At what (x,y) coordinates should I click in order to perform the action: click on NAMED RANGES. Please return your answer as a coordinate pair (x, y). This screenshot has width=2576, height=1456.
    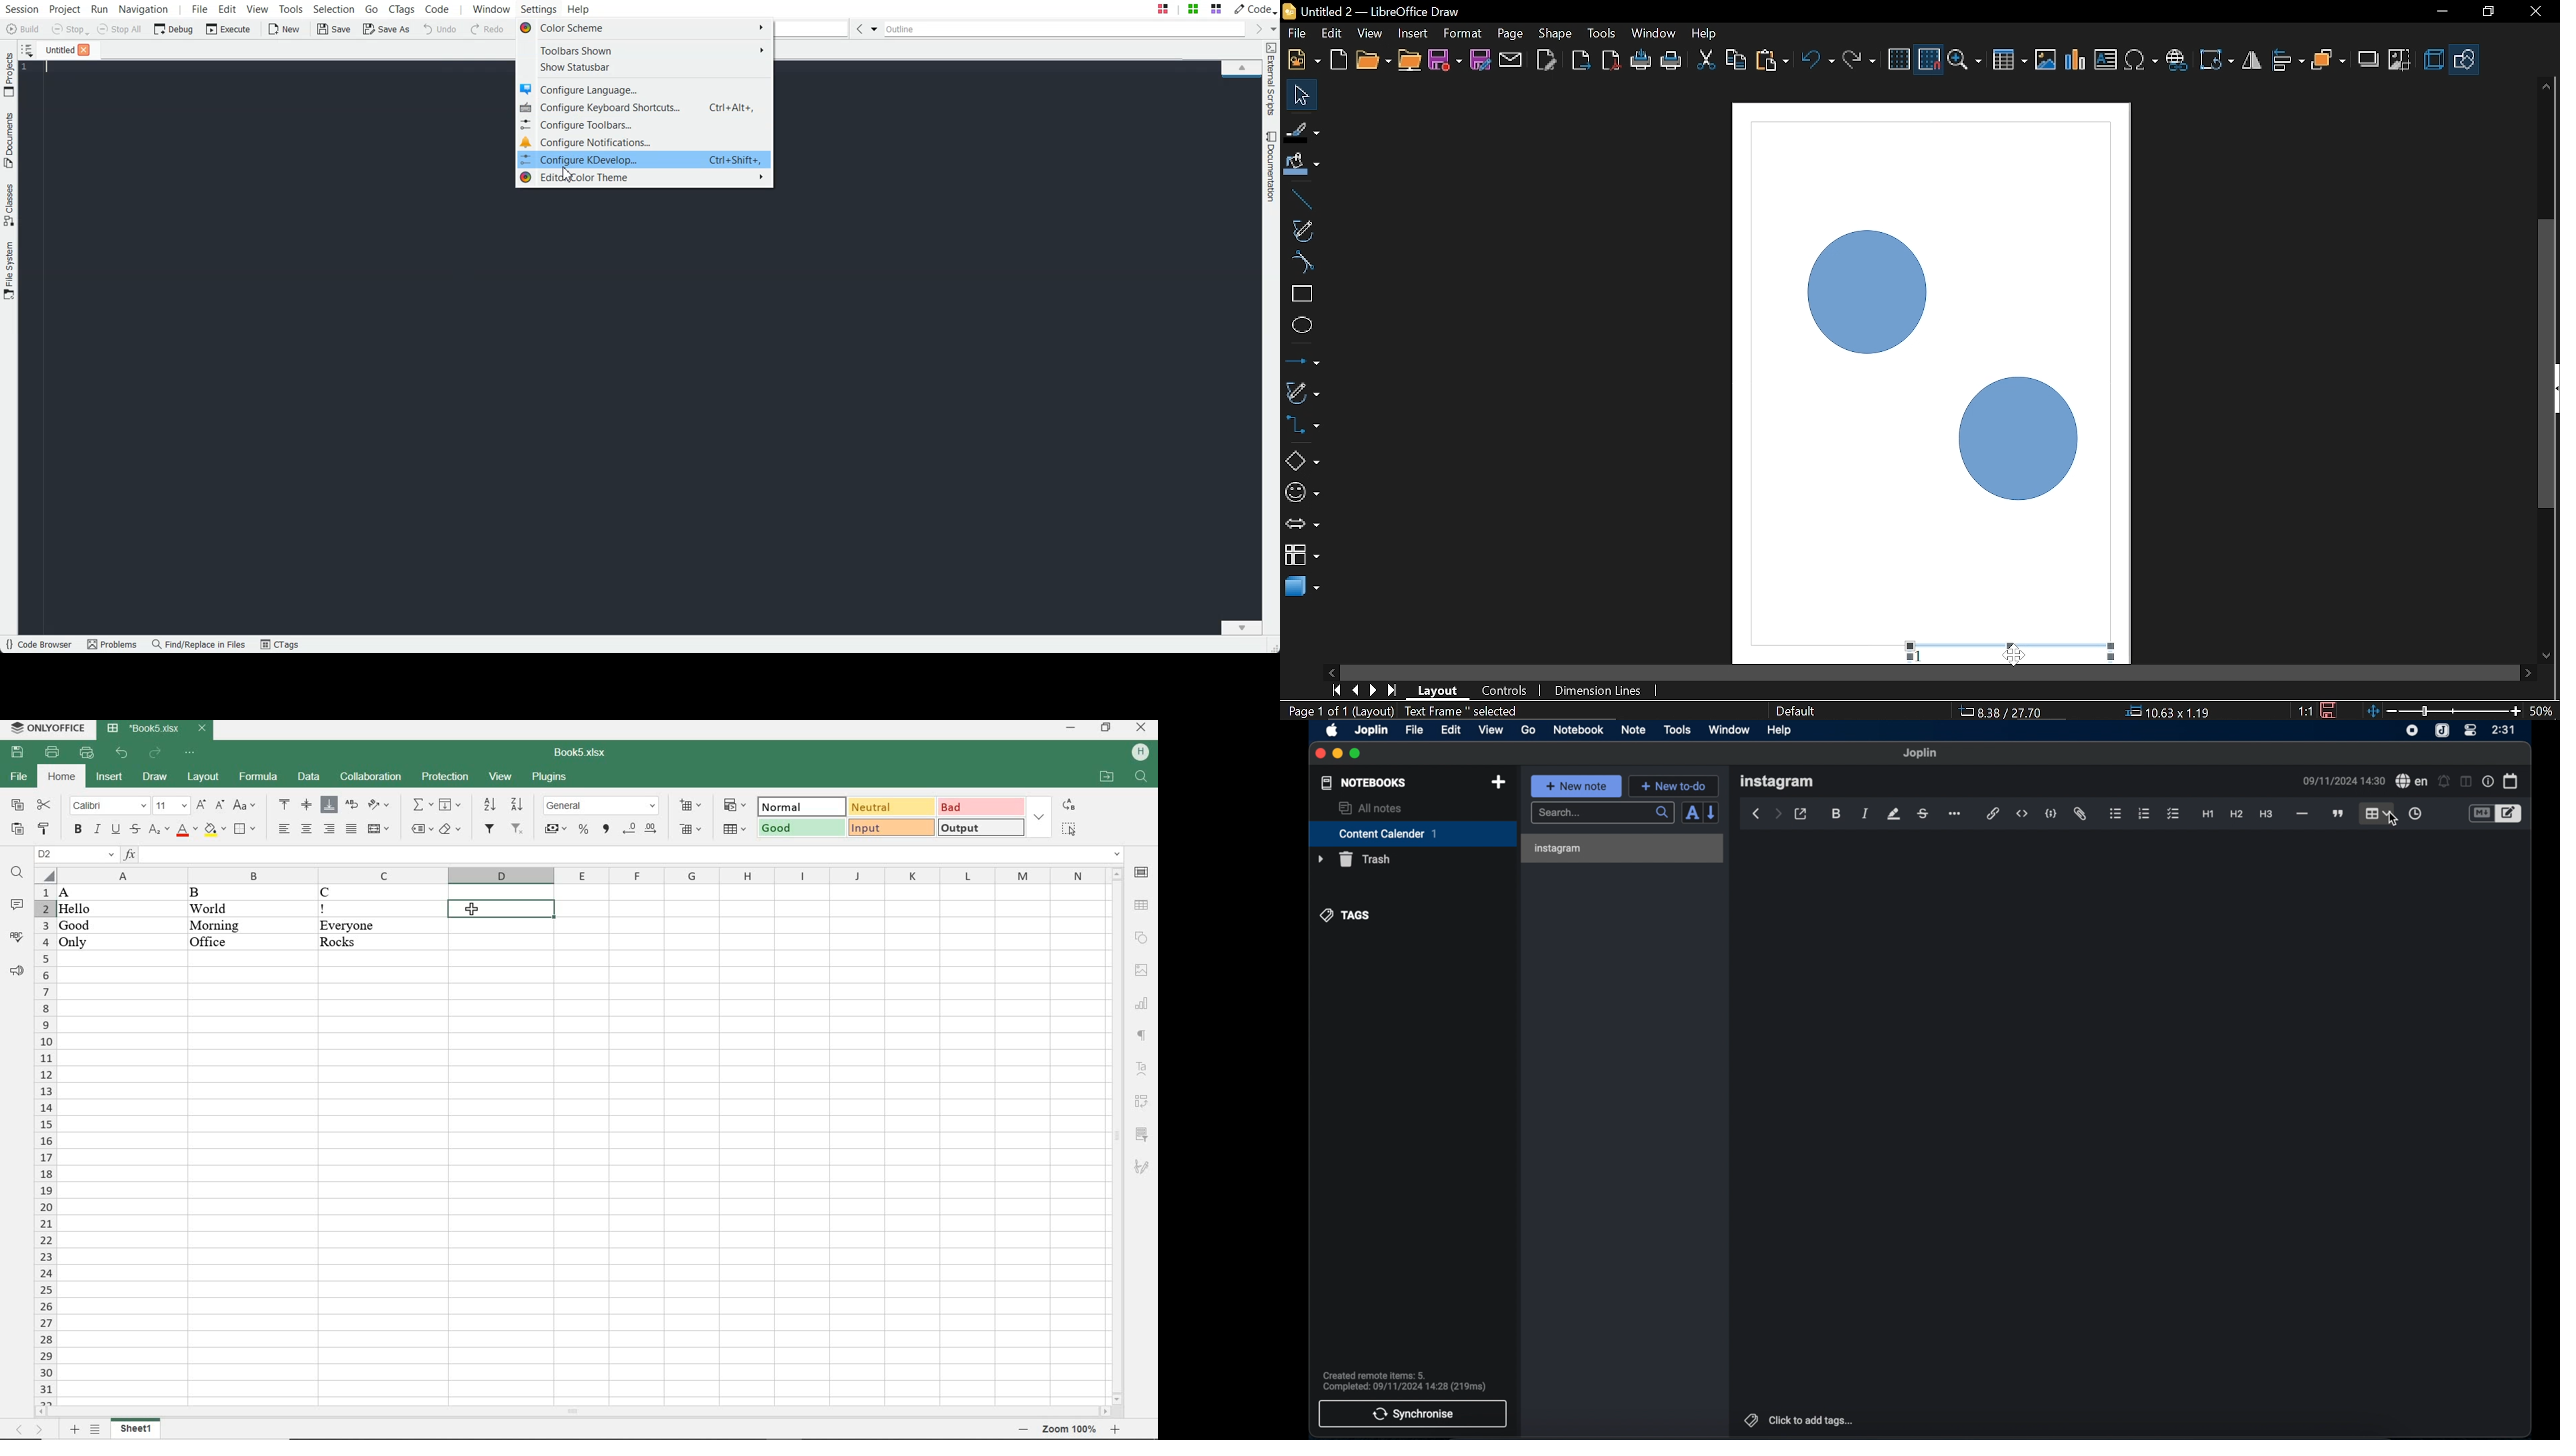
    Looking at the image, I should click on (420, 829).